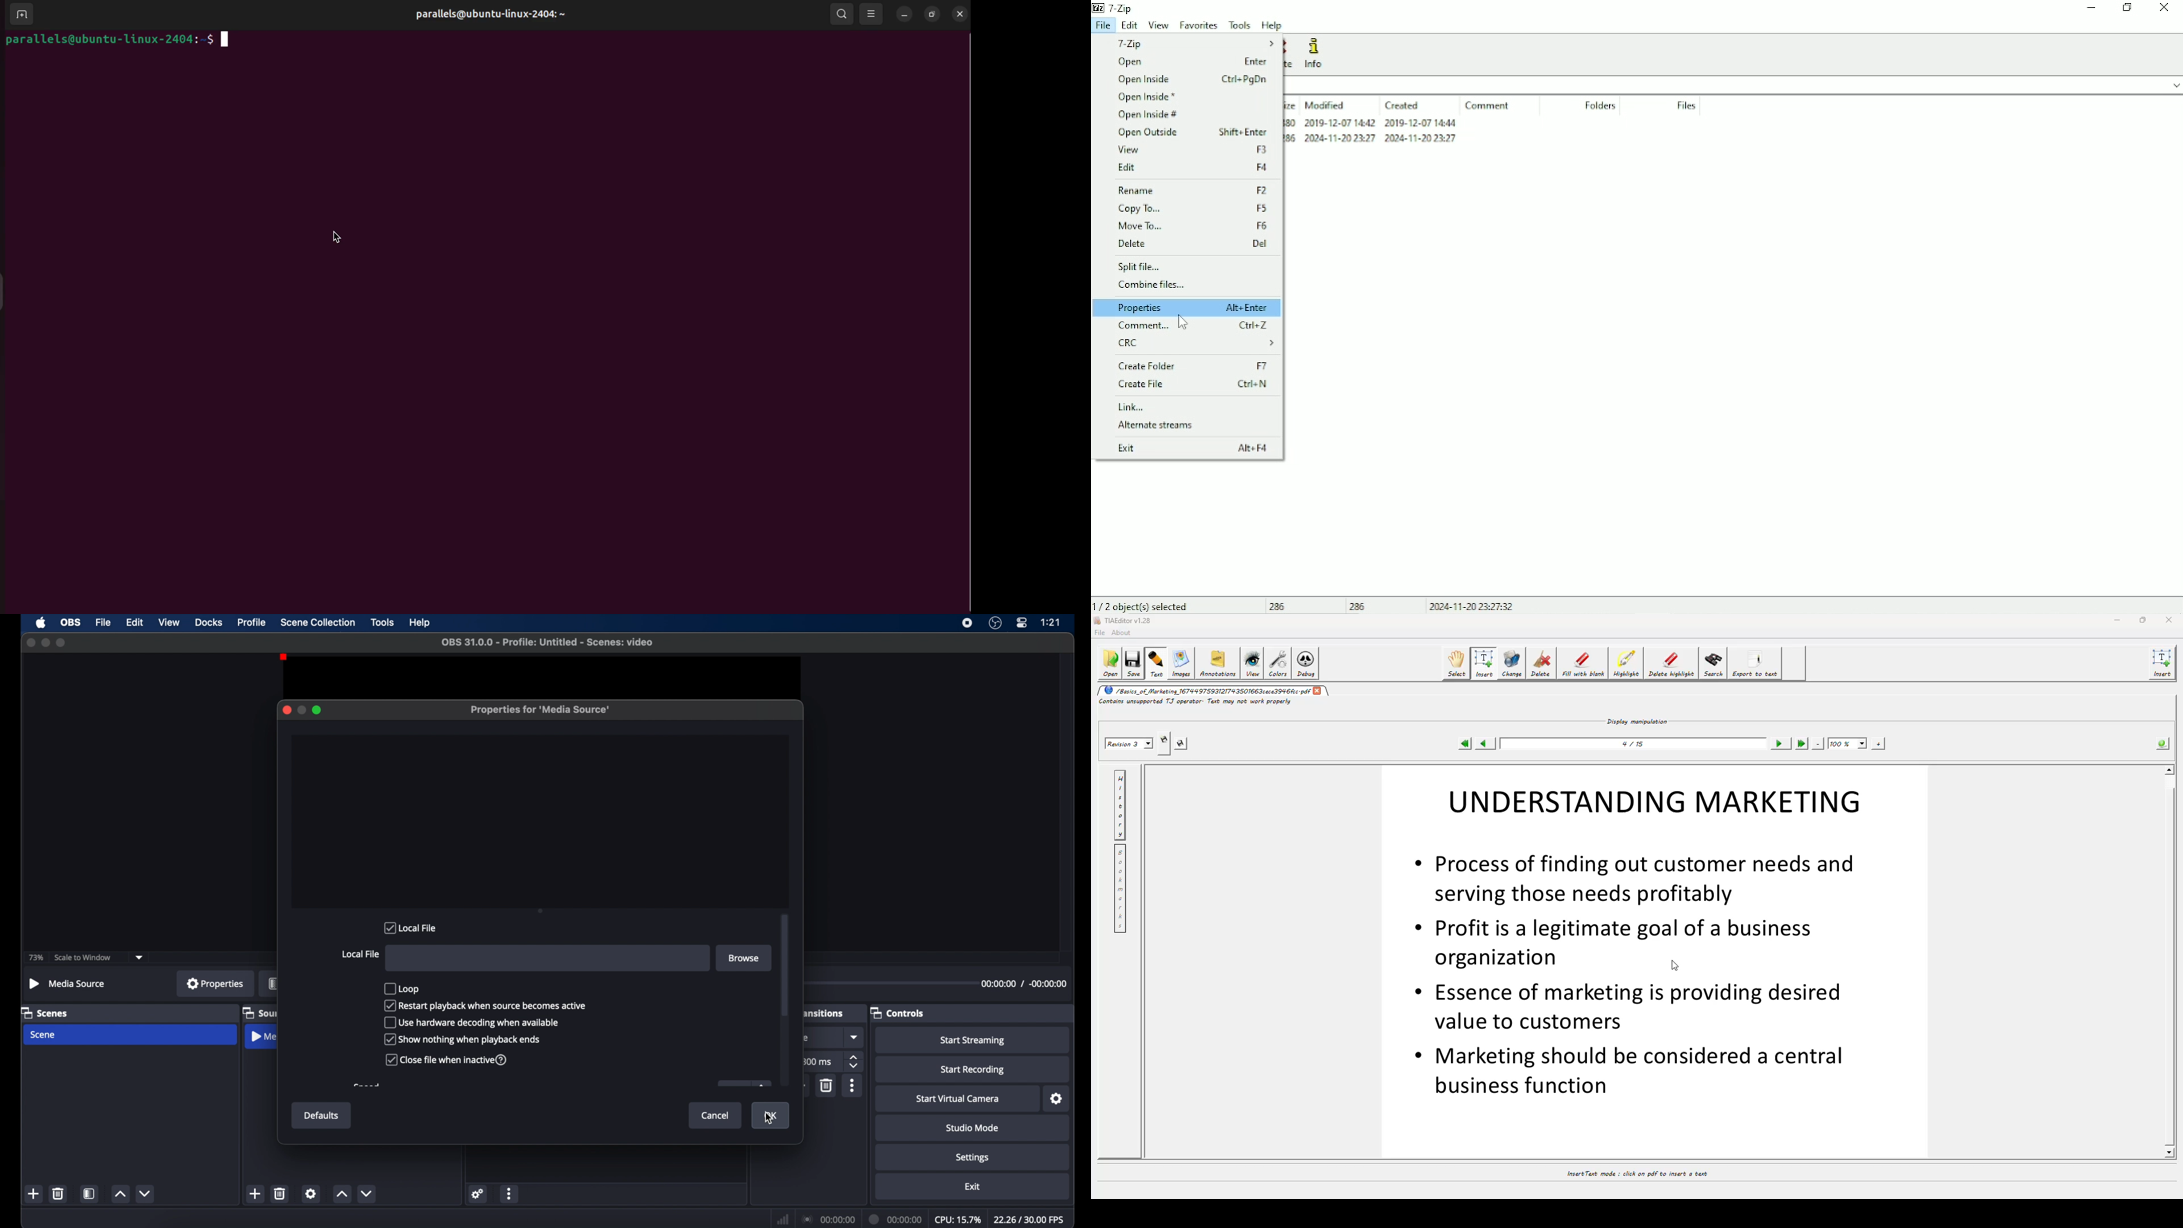  I want to click on dropdown, so click(855, 1037).